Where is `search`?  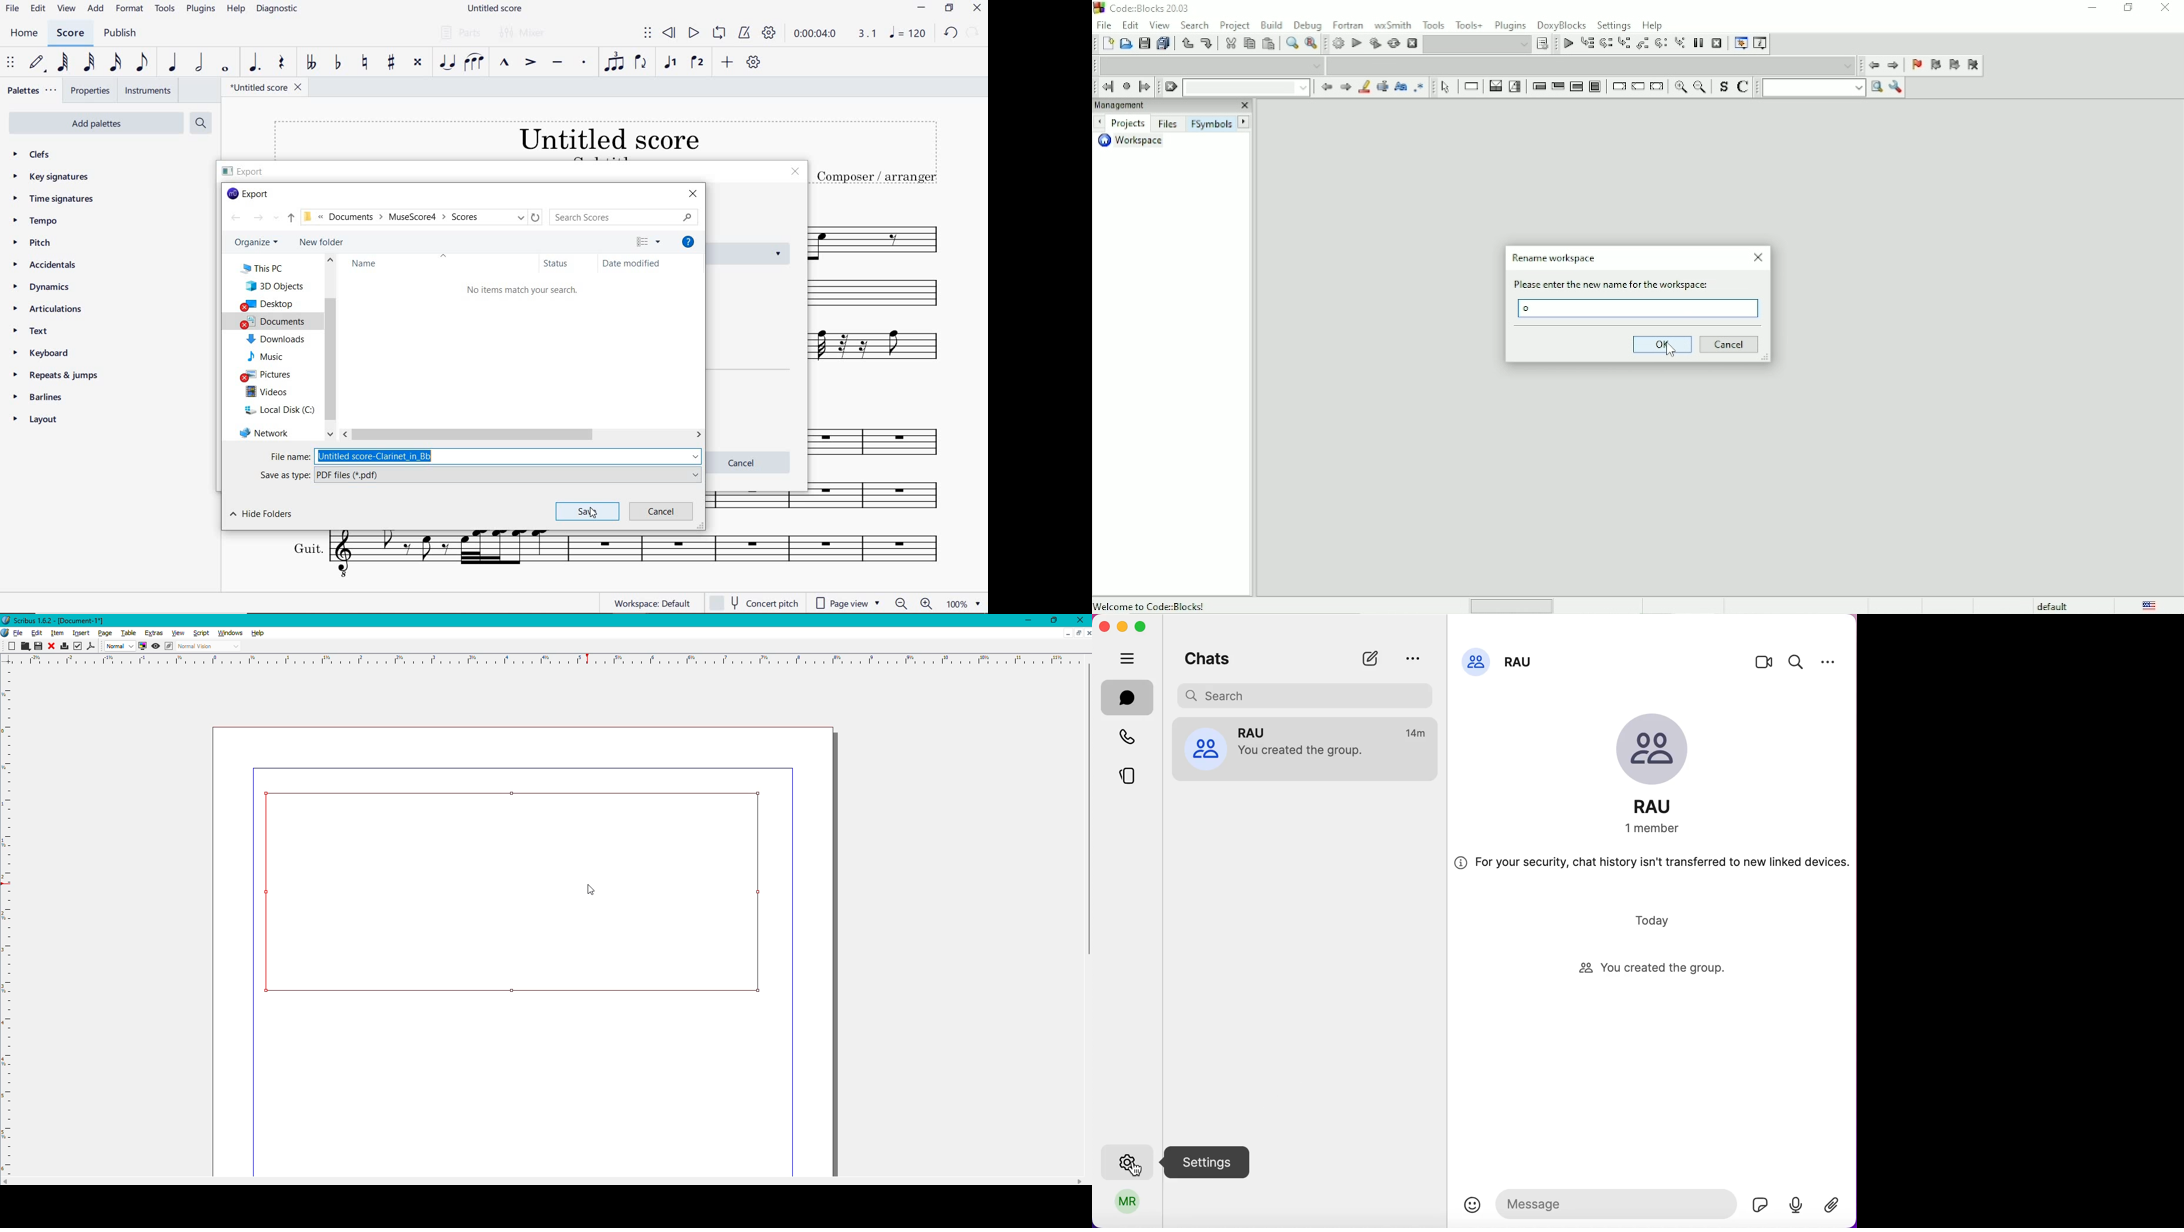
search is located at coordinates (1305, 695).